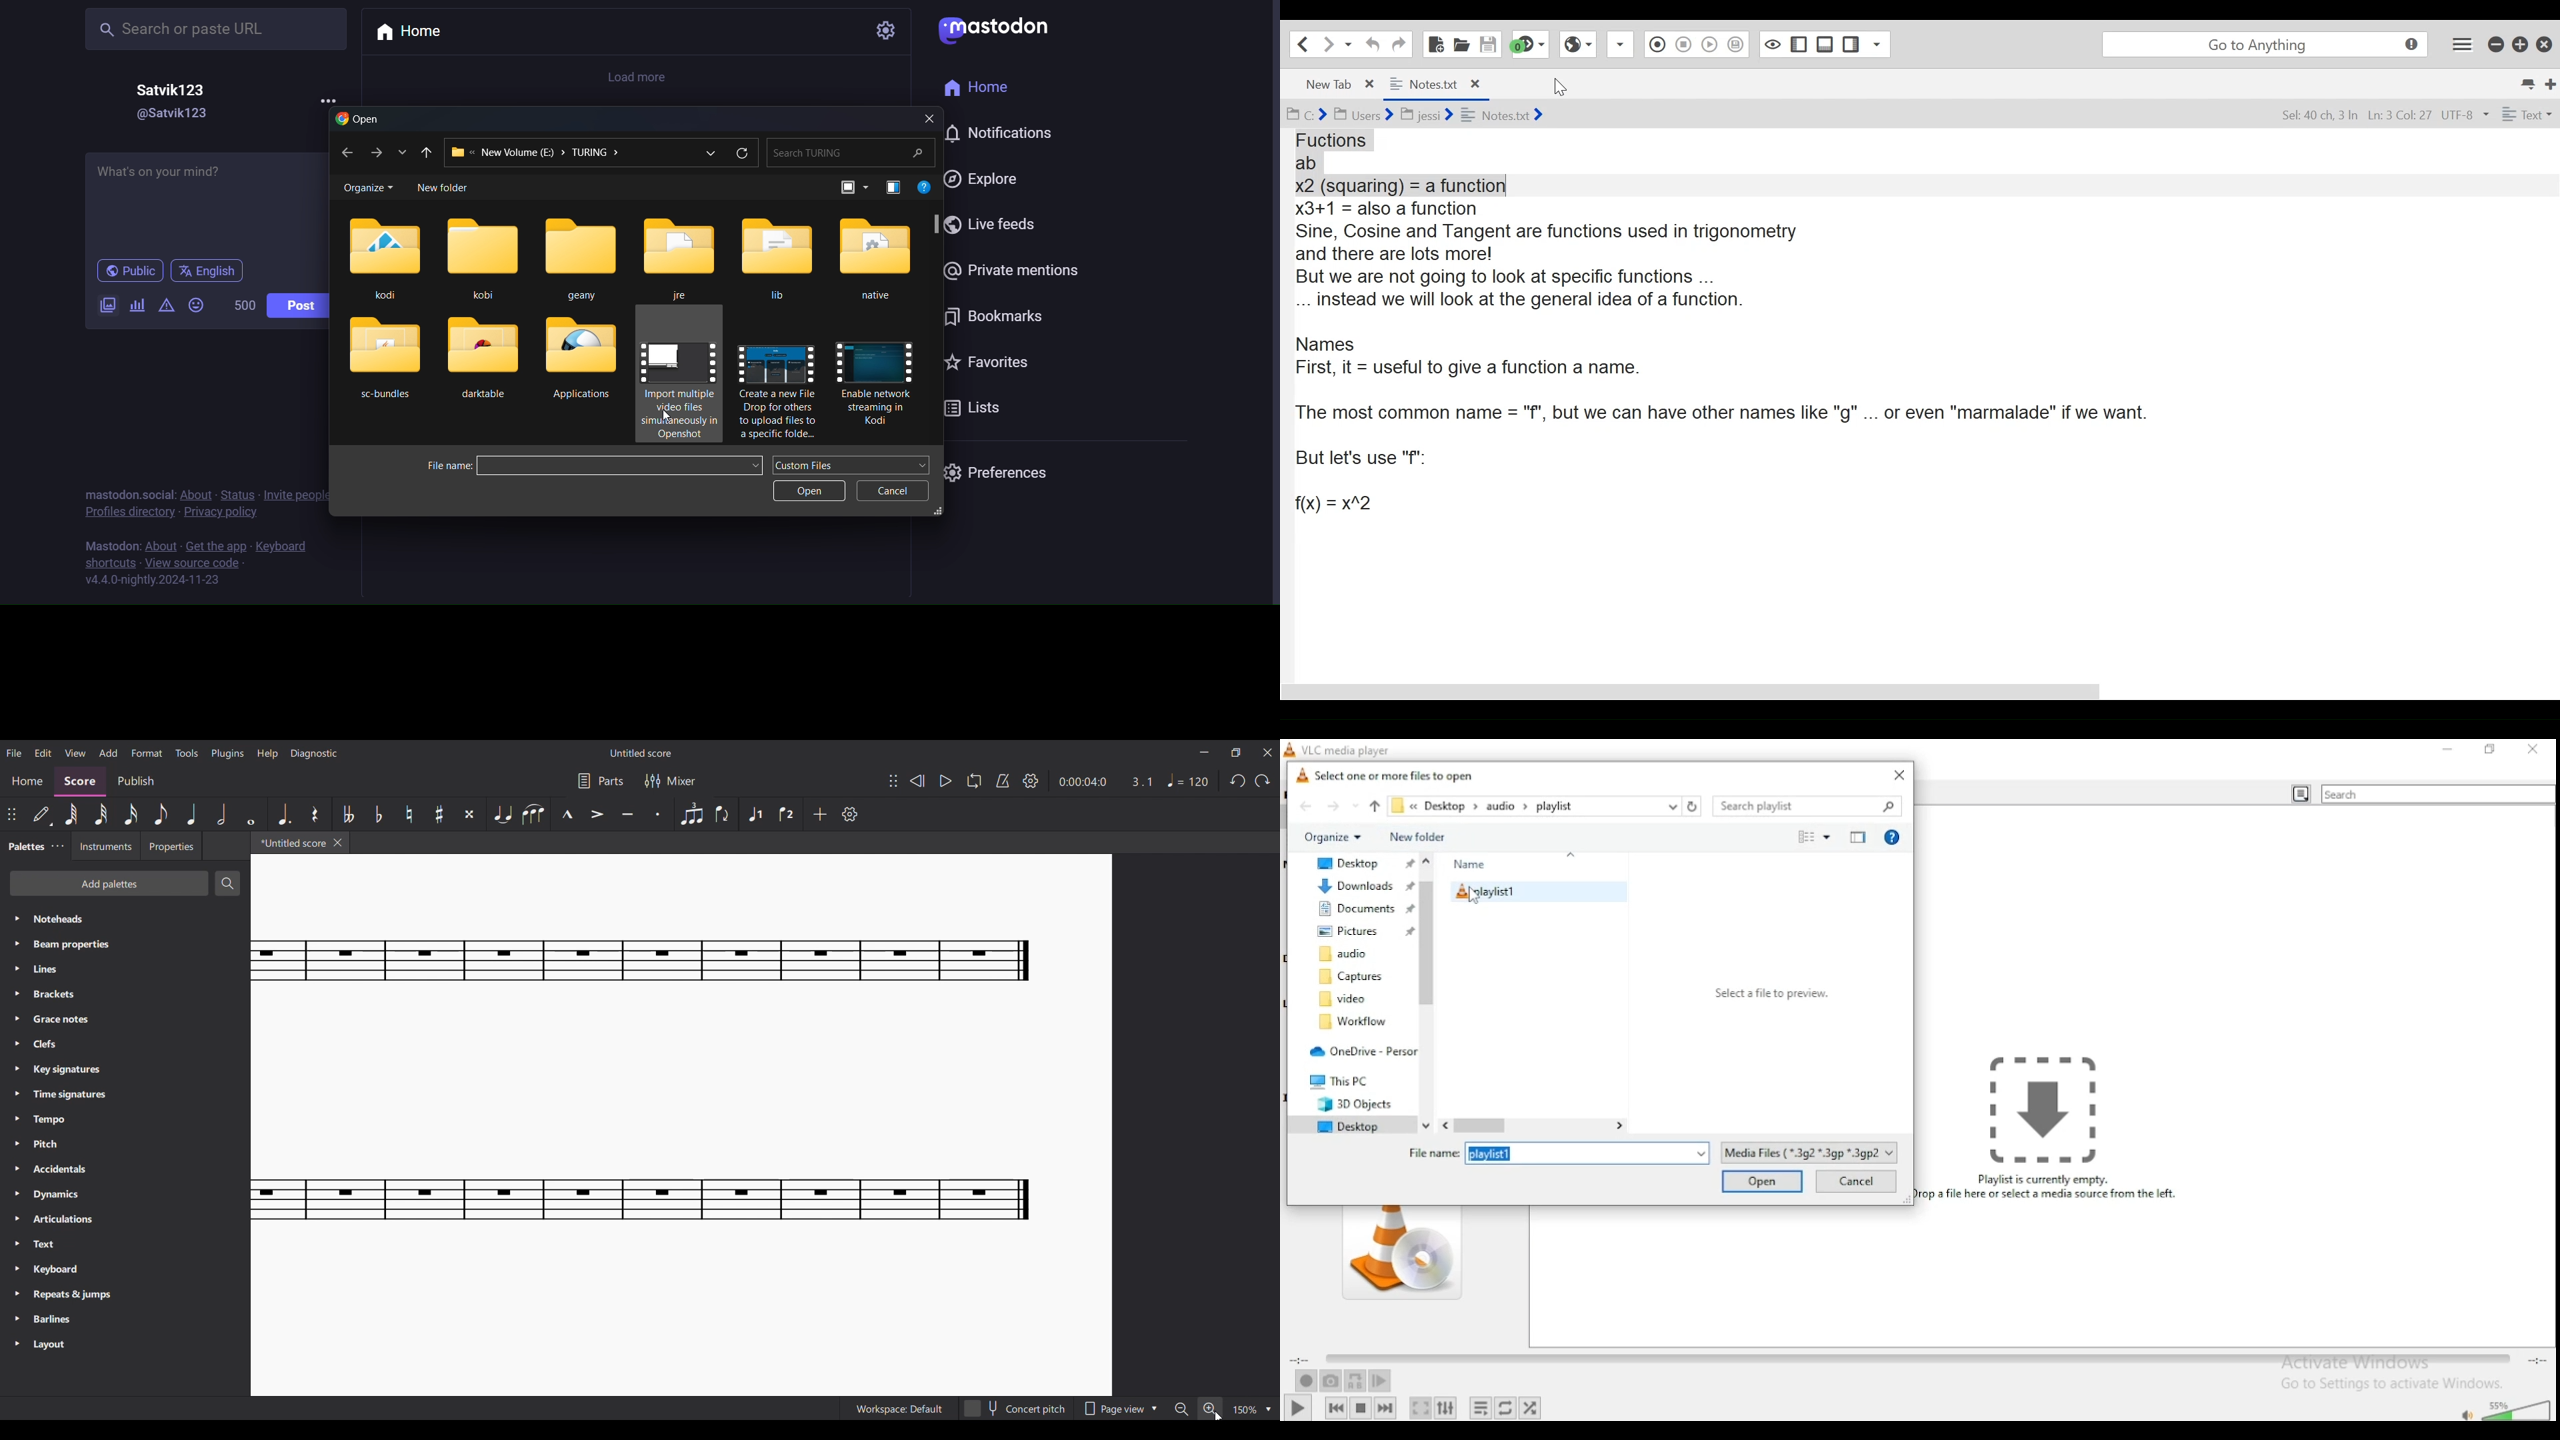 Image resolution: width=2576 pixels, height=1456 pixels. Describe the element at coordinates (1898, 776) in the screenshot. I see `close window` at that location.